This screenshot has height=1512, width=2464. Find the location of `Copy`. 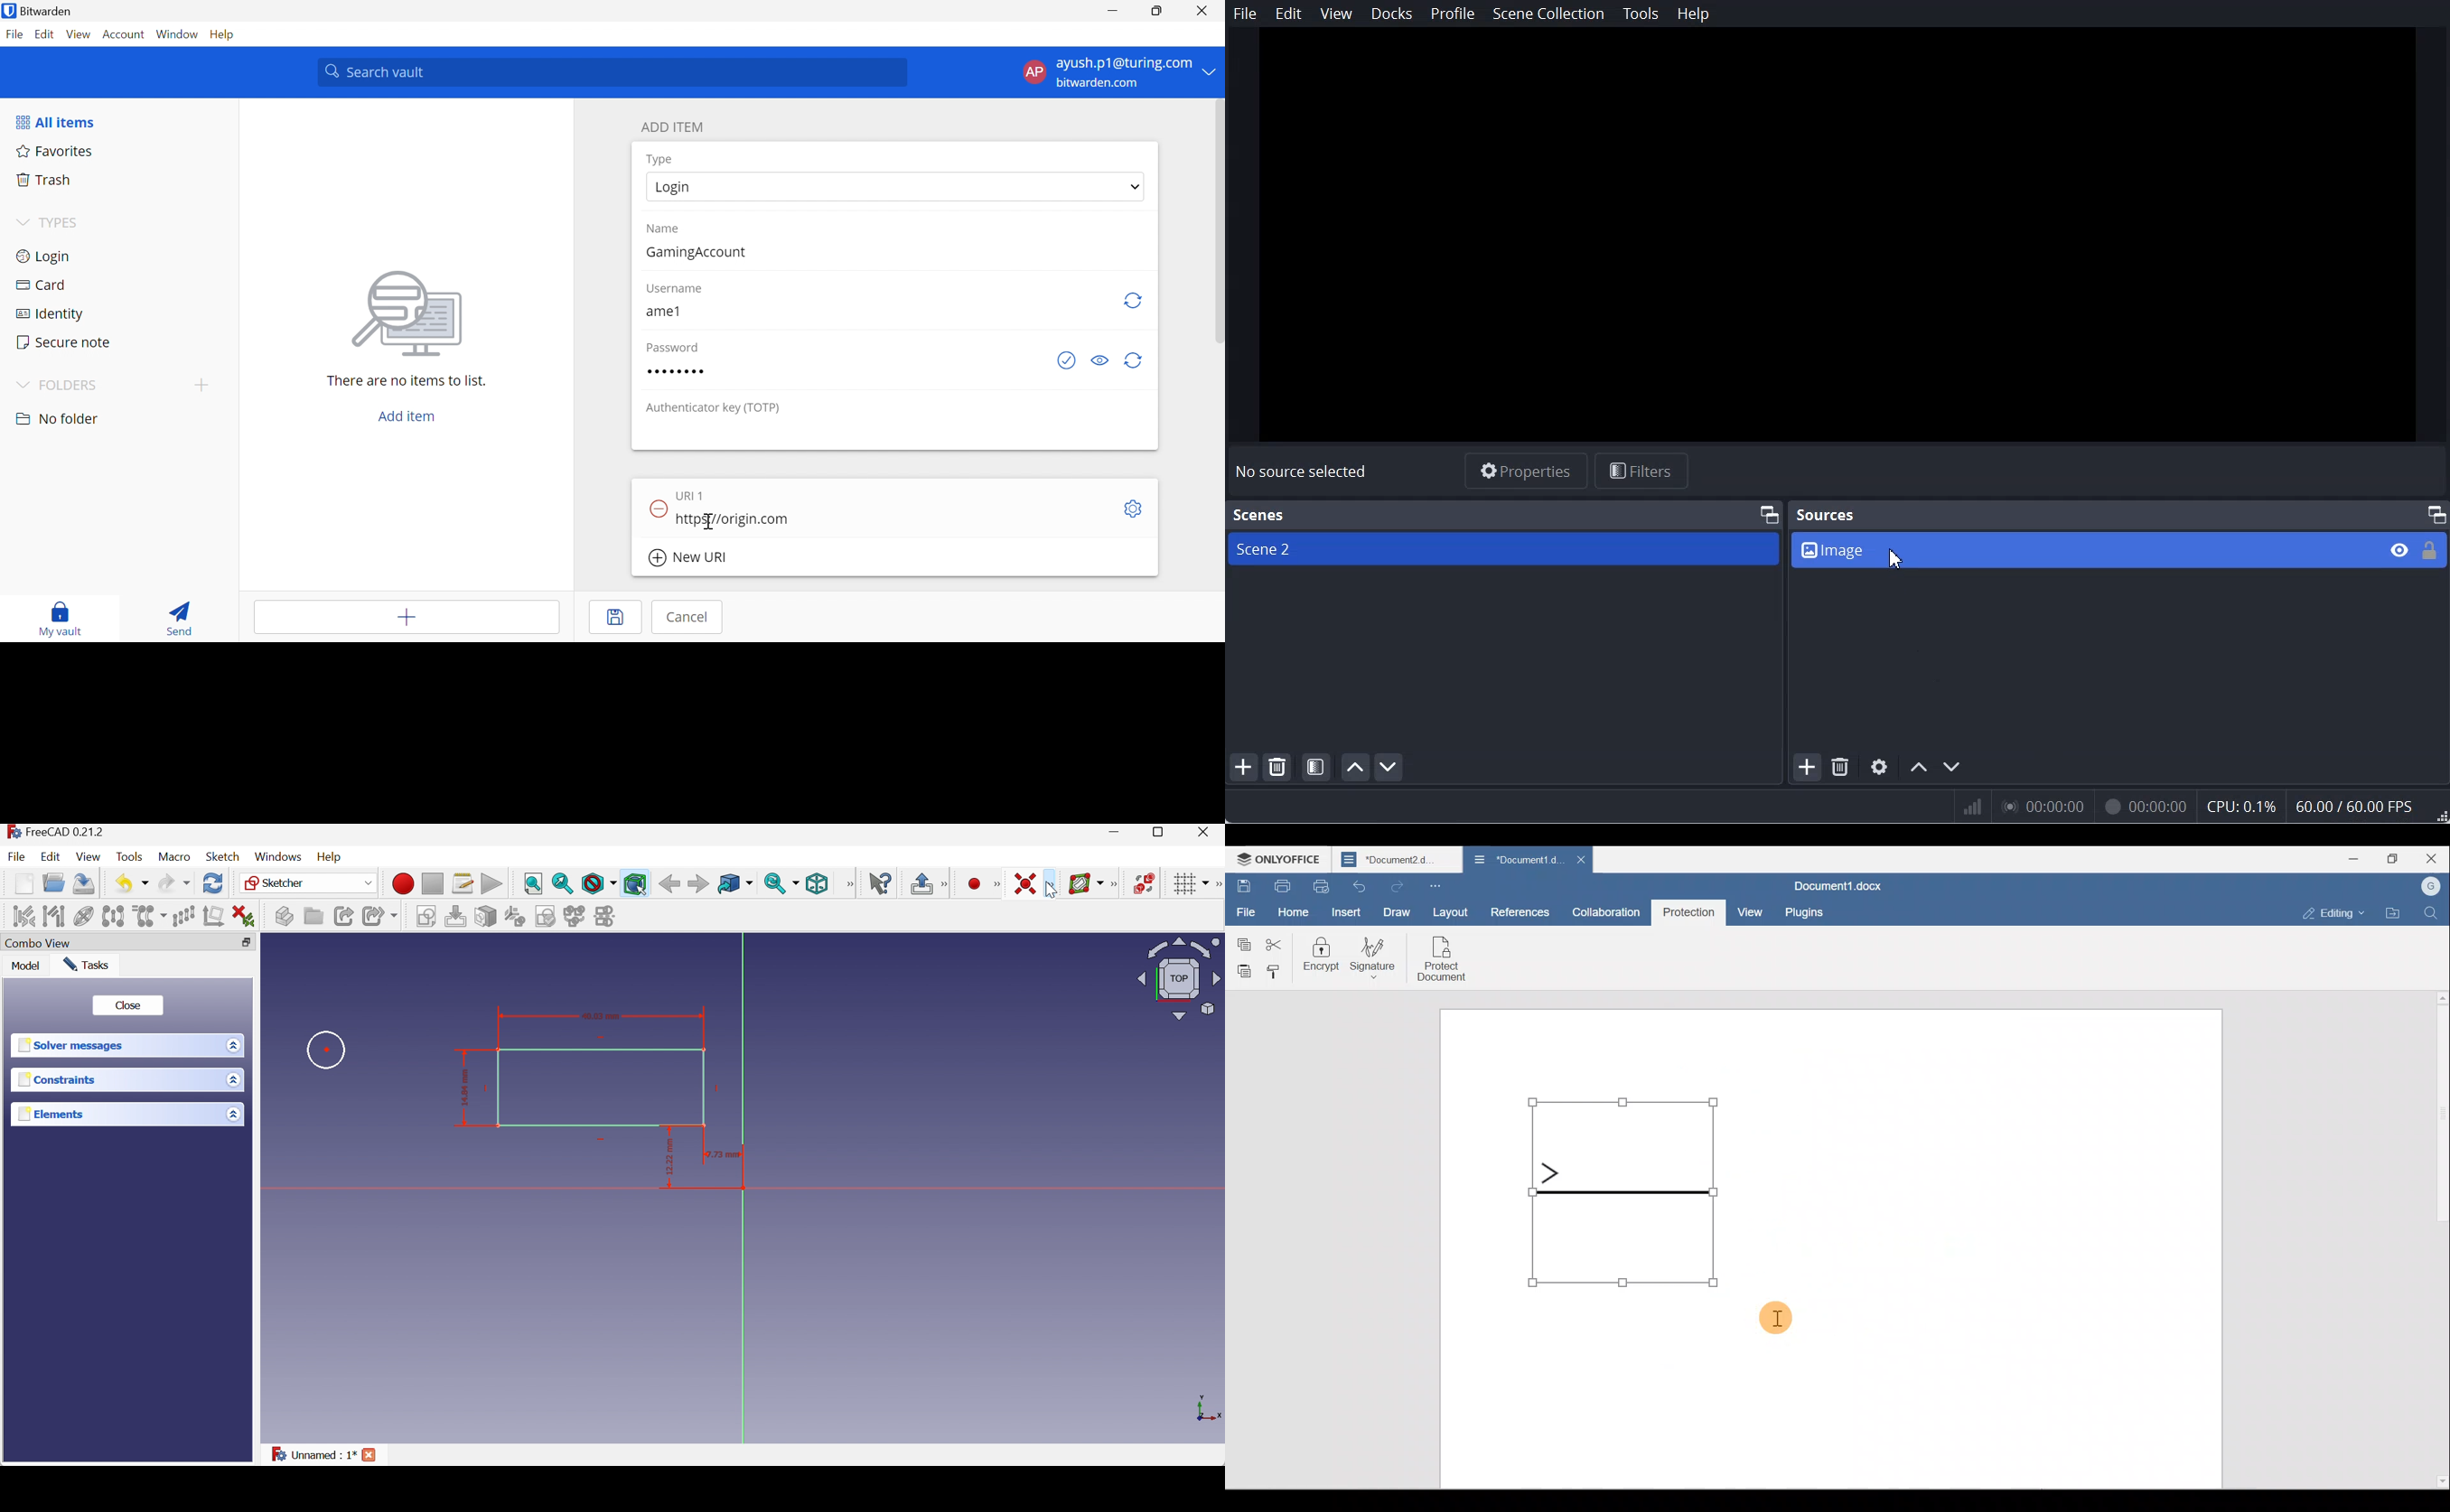

Copy is located at coordinates (1241, 942).